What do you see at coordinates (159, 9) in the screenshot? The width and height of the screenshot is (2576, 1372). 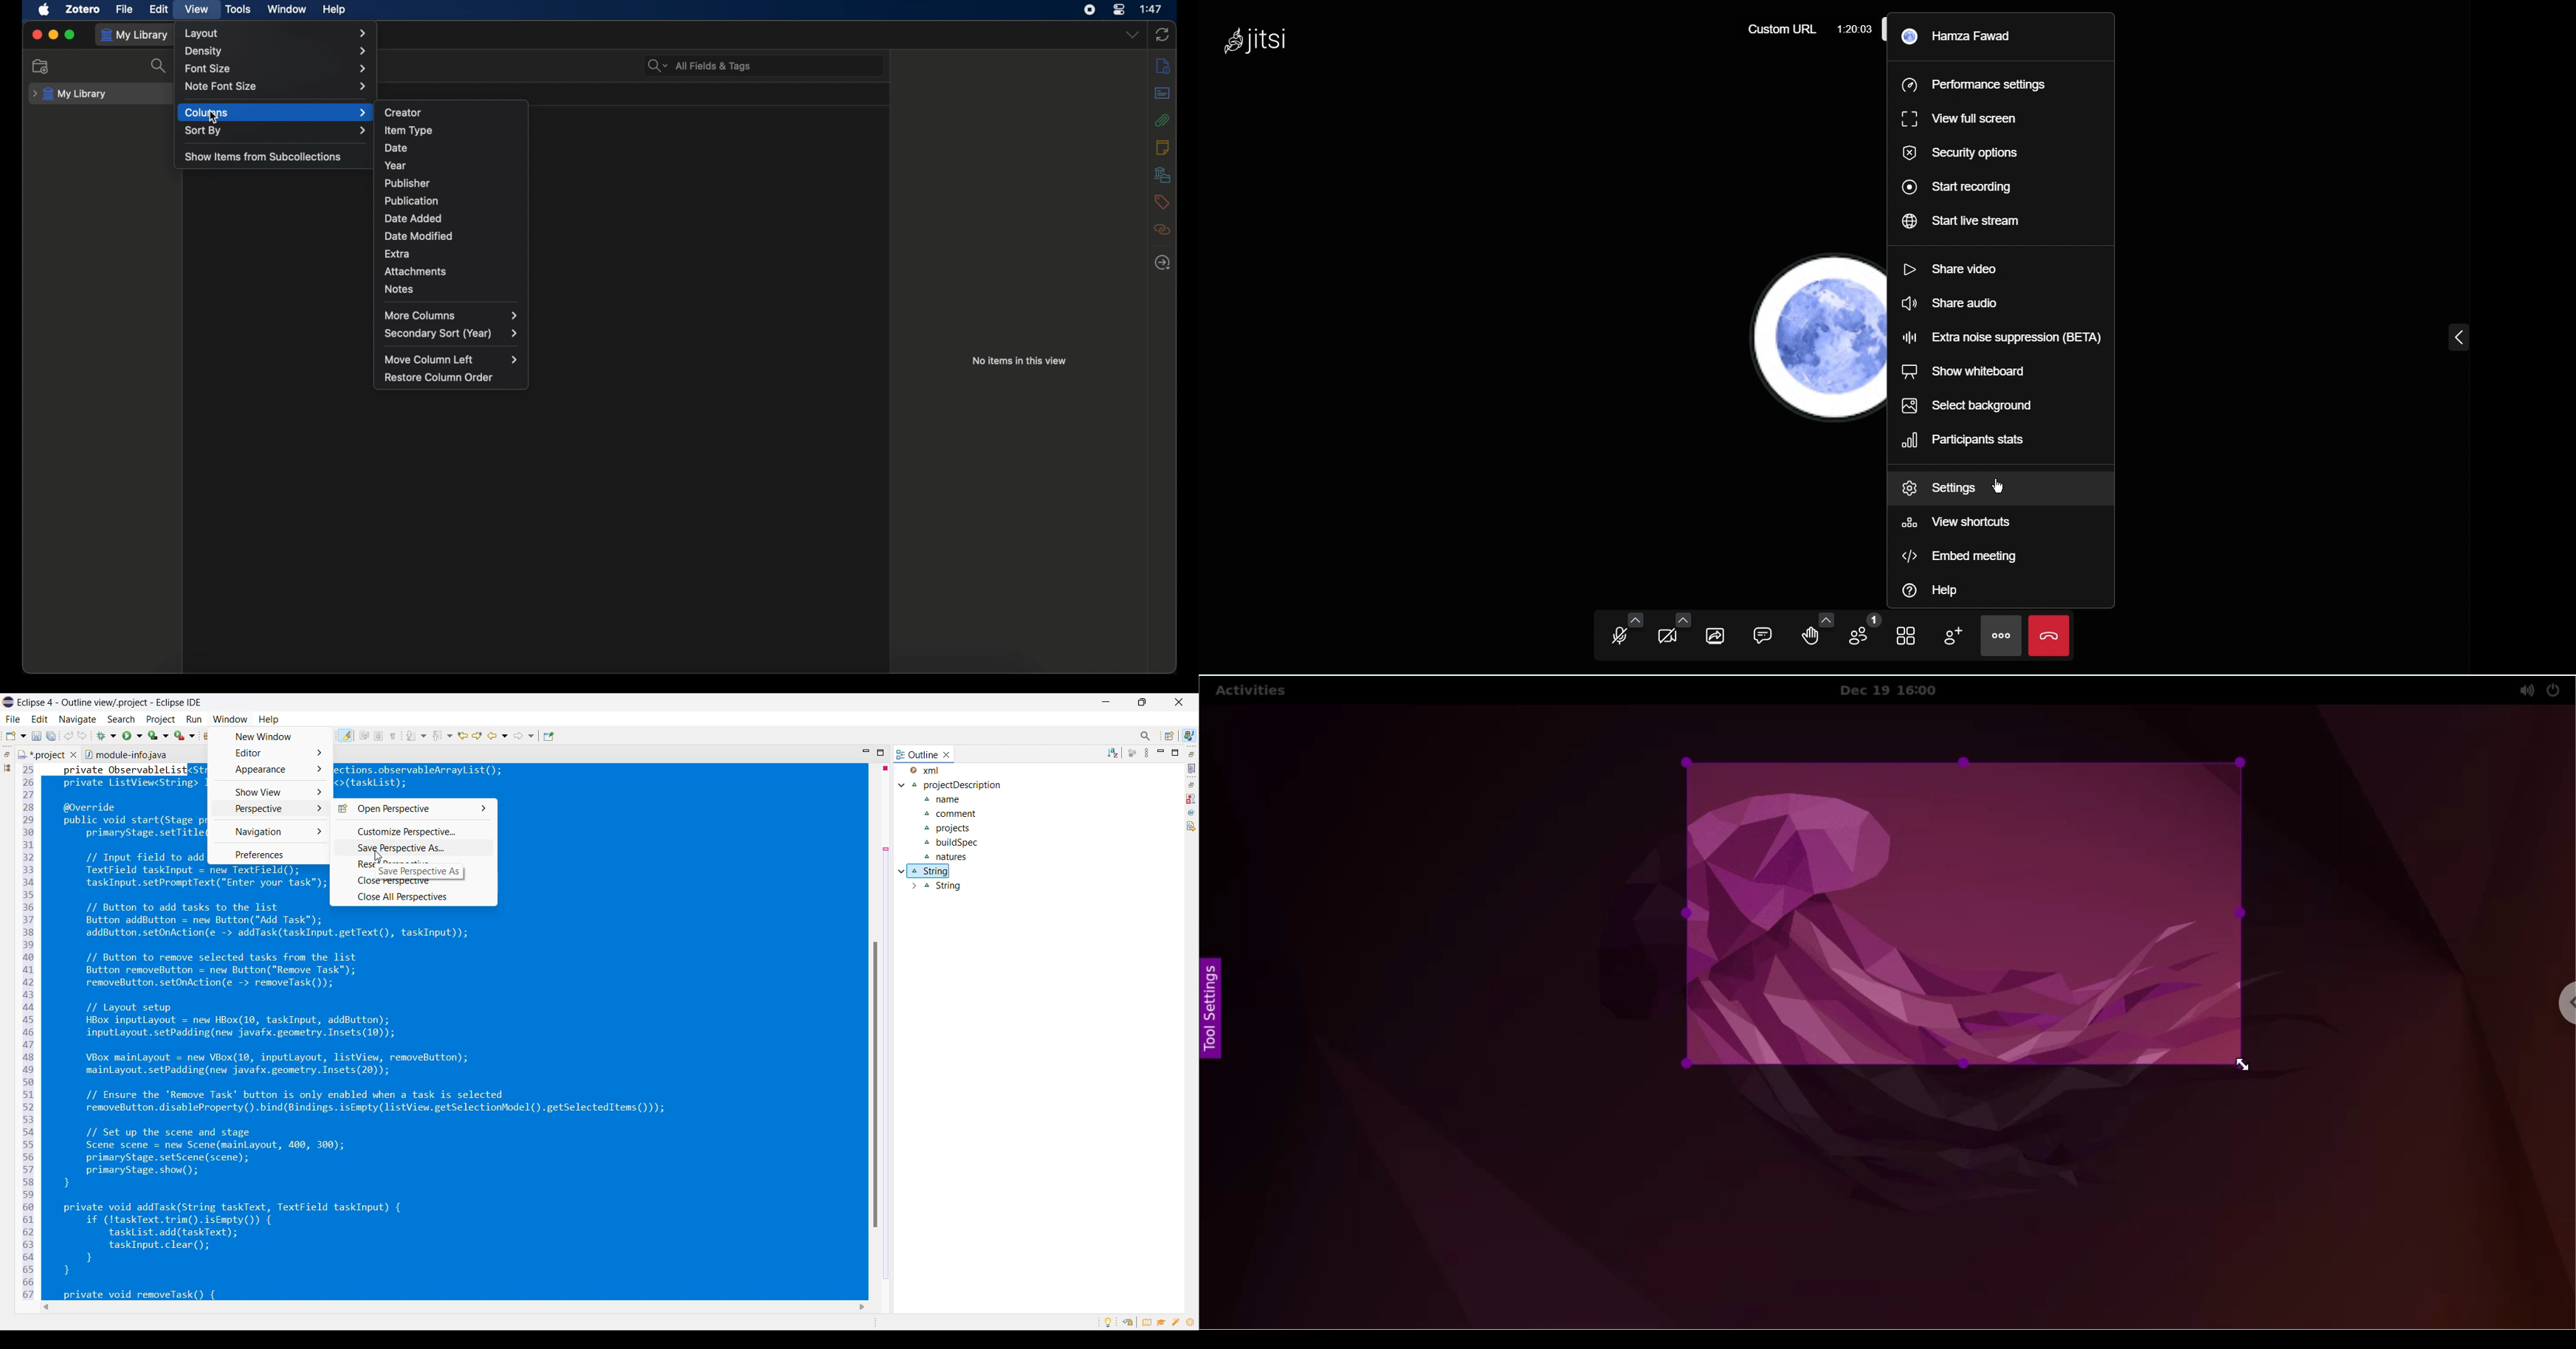 I see `edit` at bounding box center [159, 9].